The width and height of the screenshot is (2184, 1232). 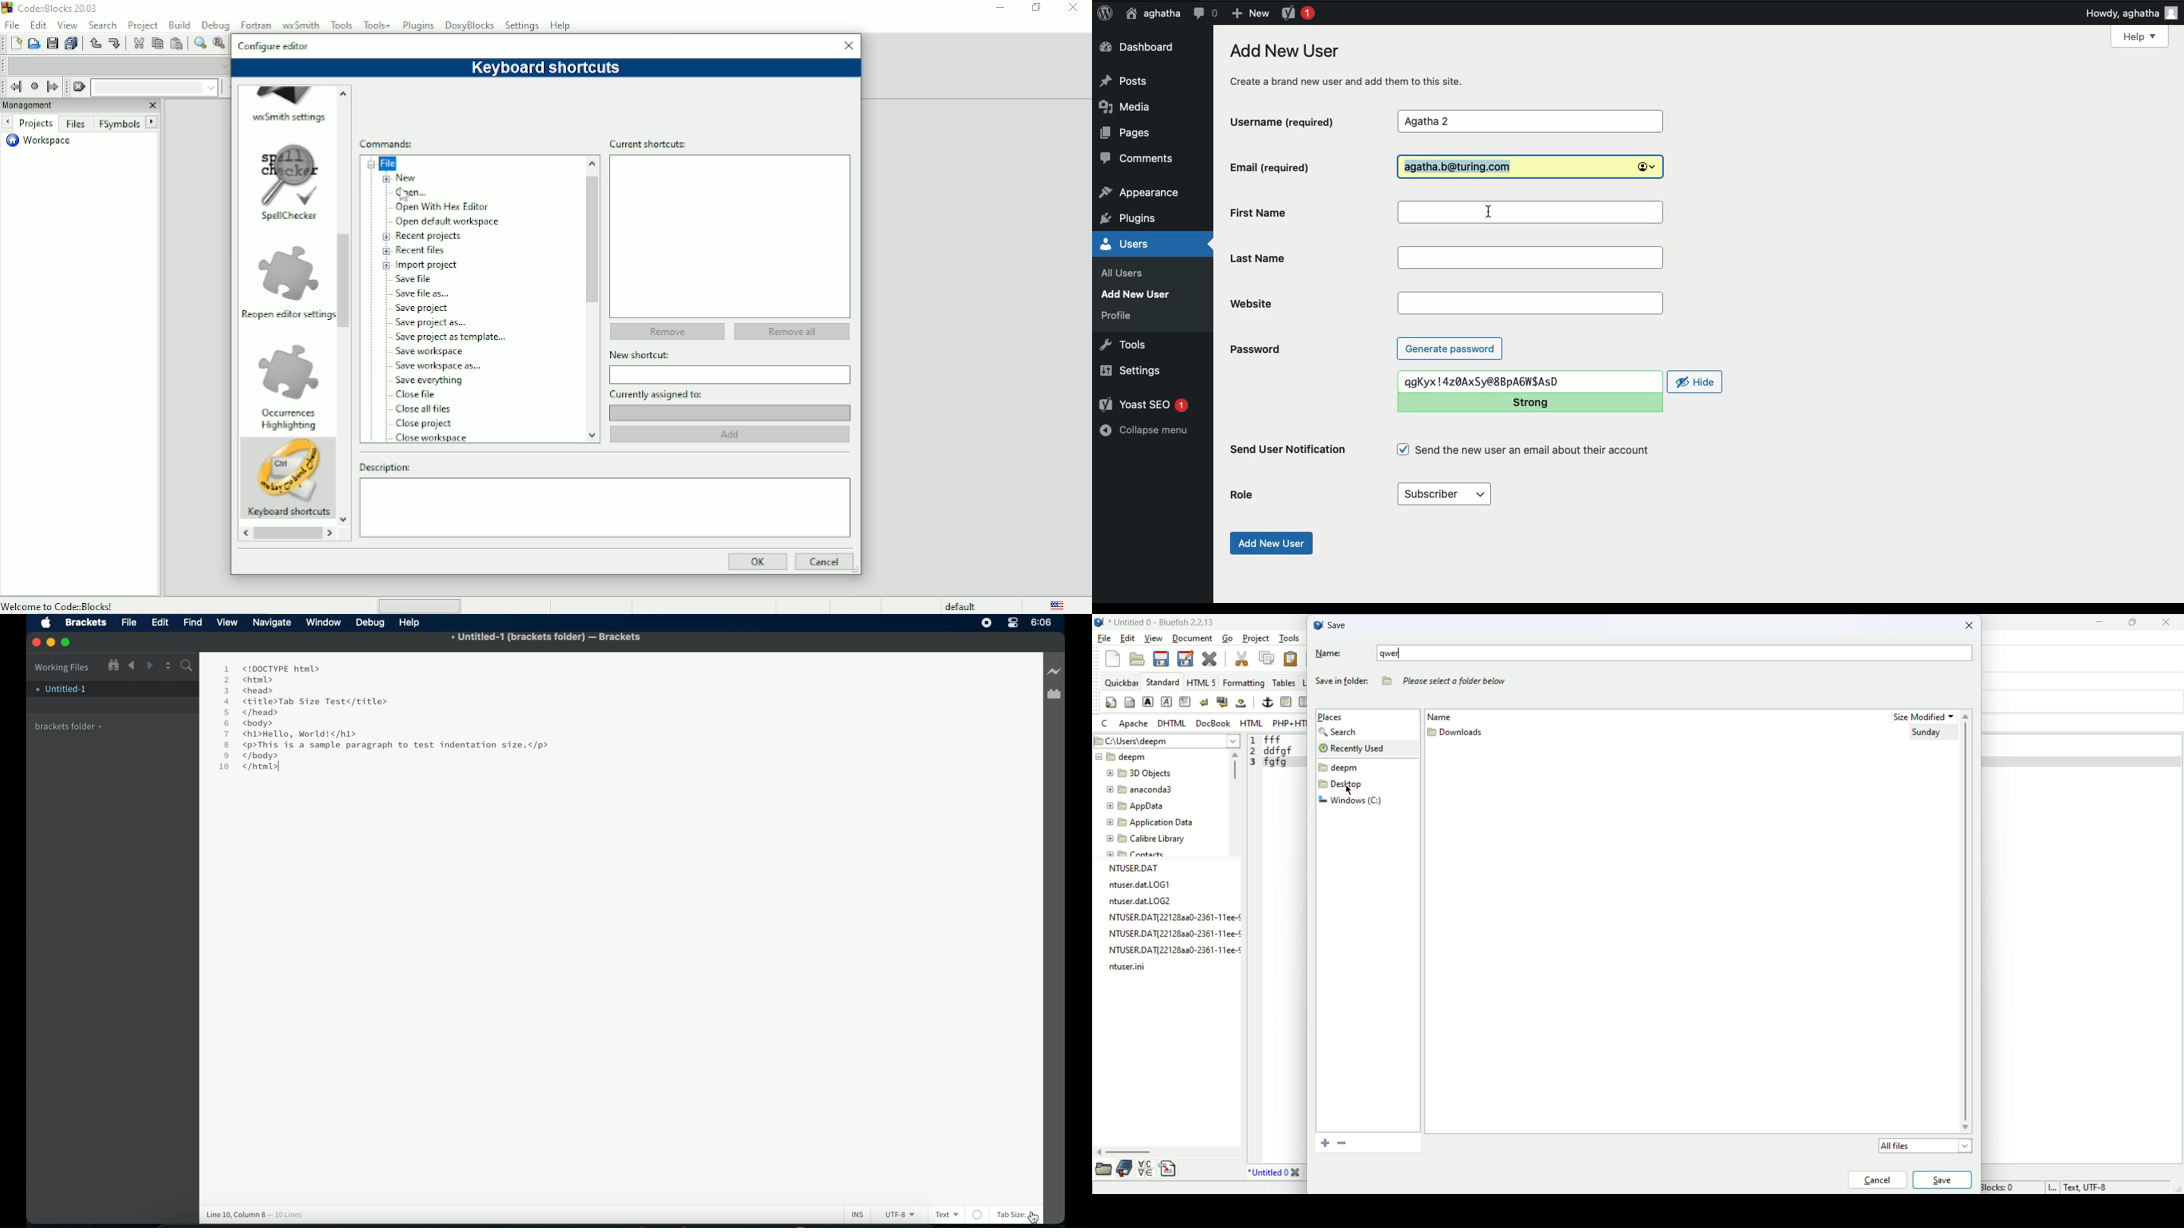 I want to click on file name, so click(x=1125, y=970).